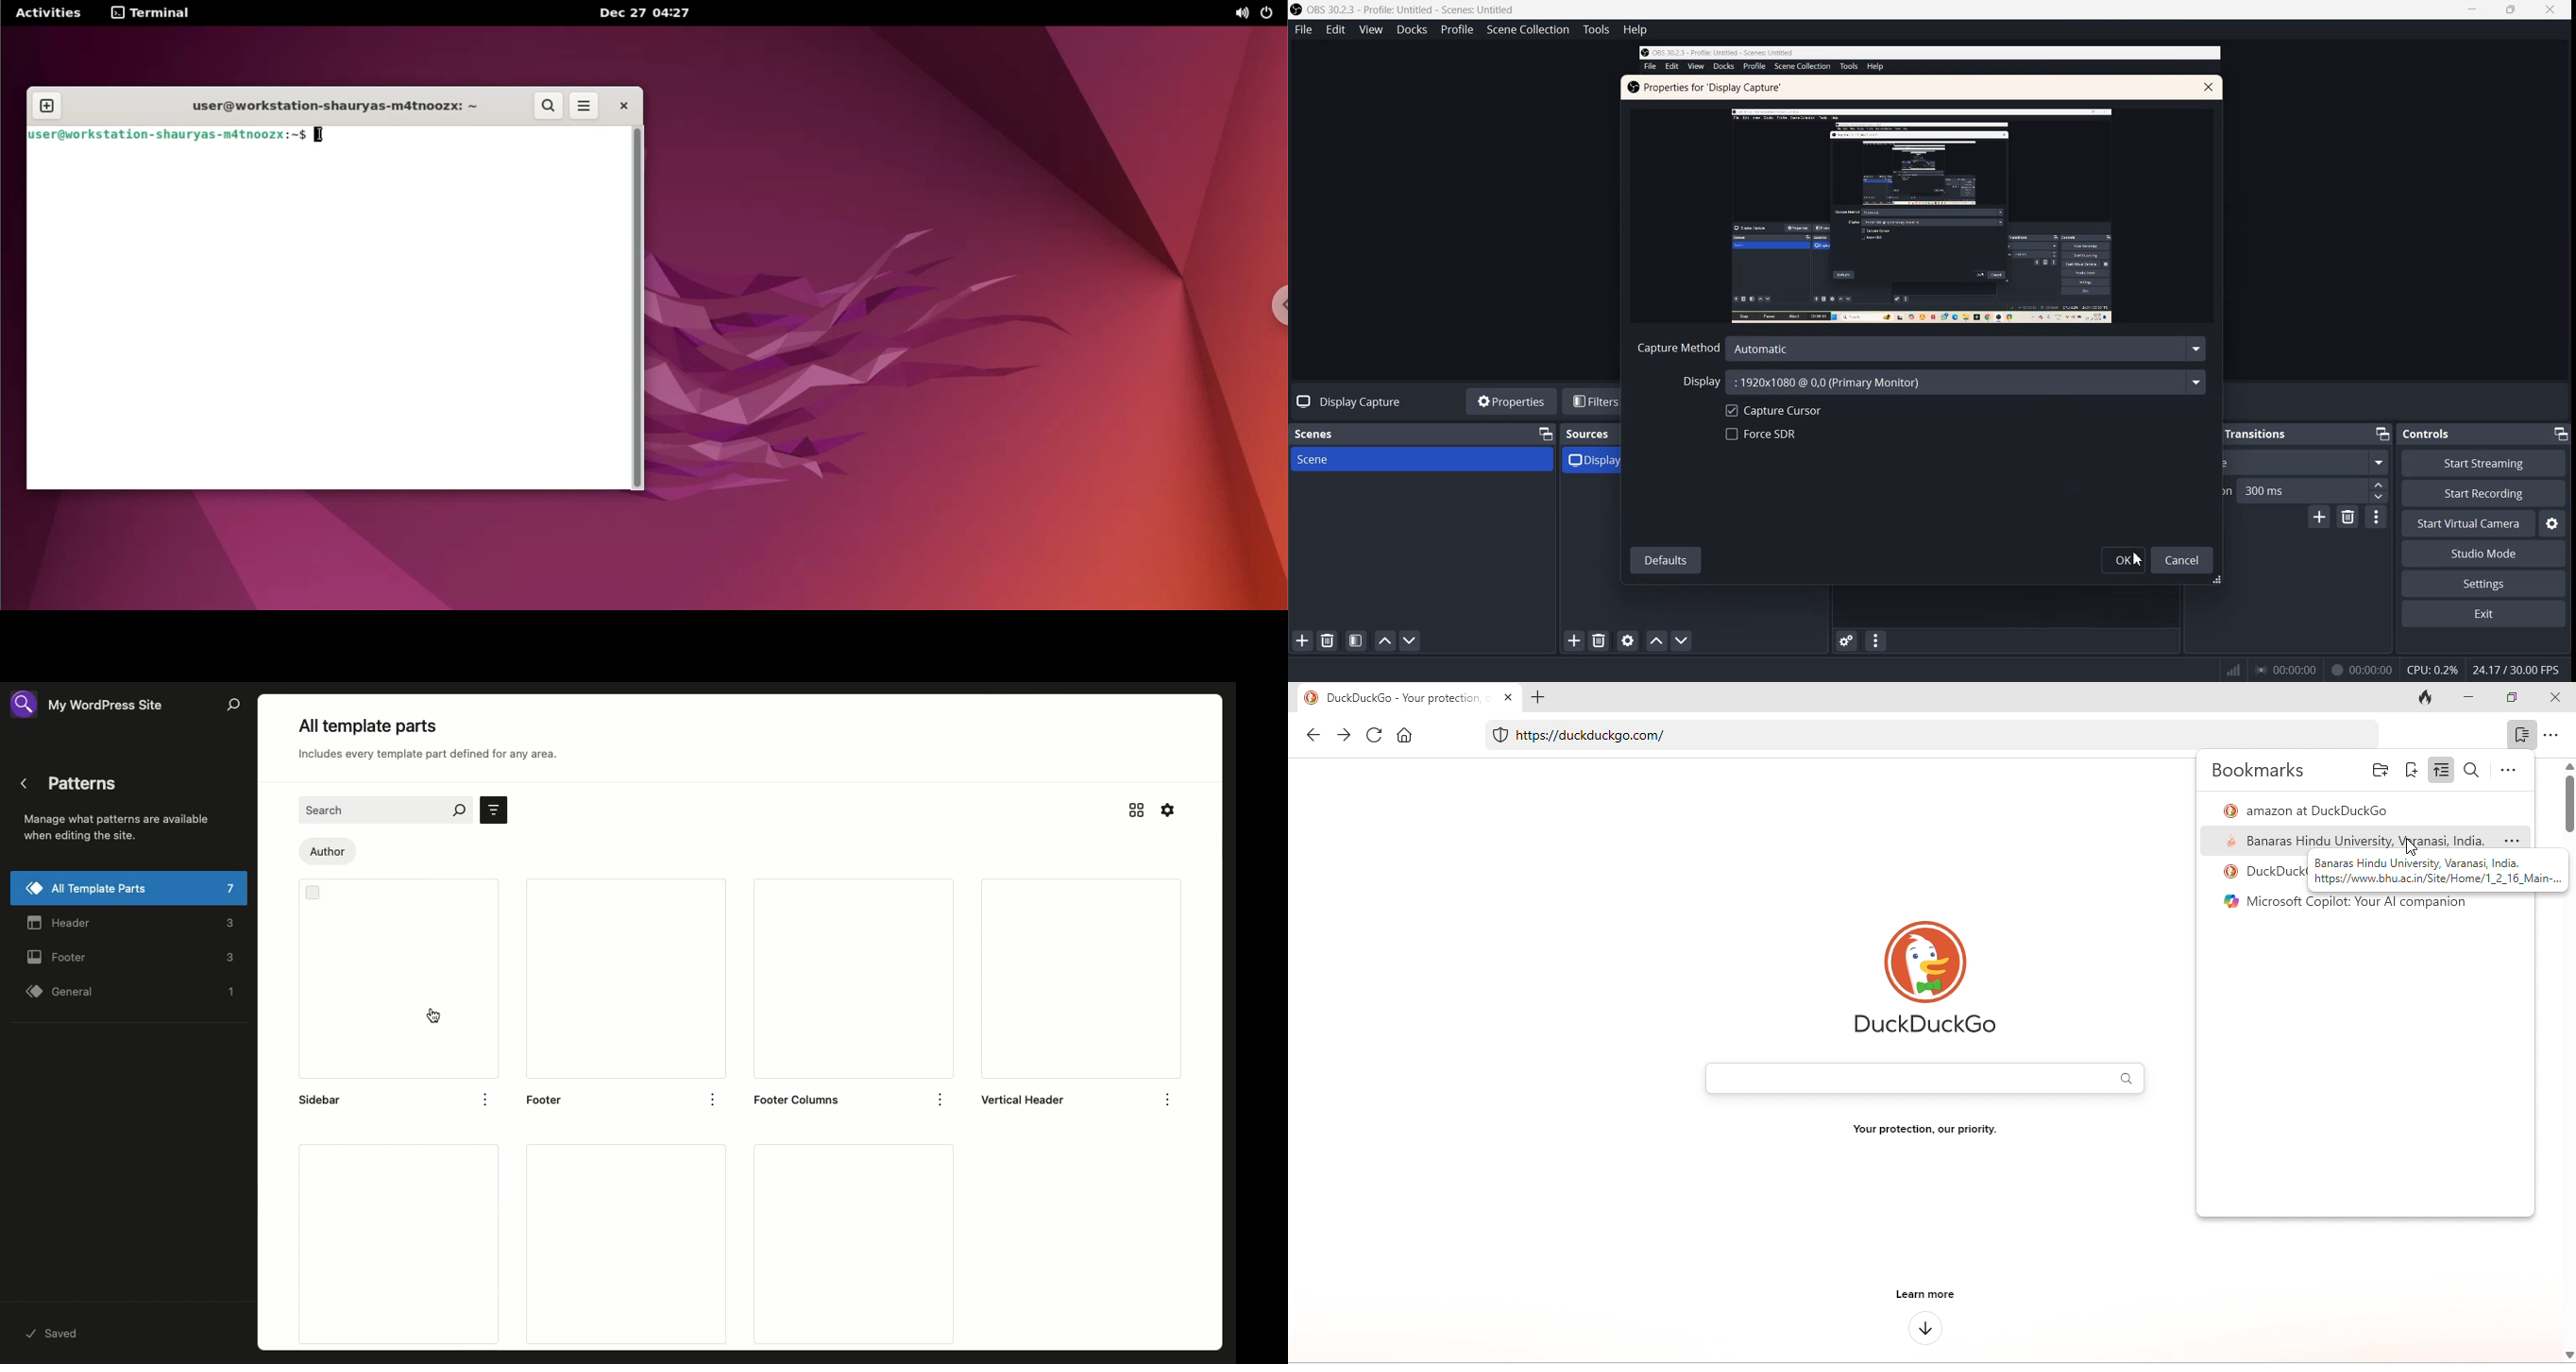  Describe the element at coordinates (1410, 640) in the screenshot. I see `Move Scene Down` at that location.